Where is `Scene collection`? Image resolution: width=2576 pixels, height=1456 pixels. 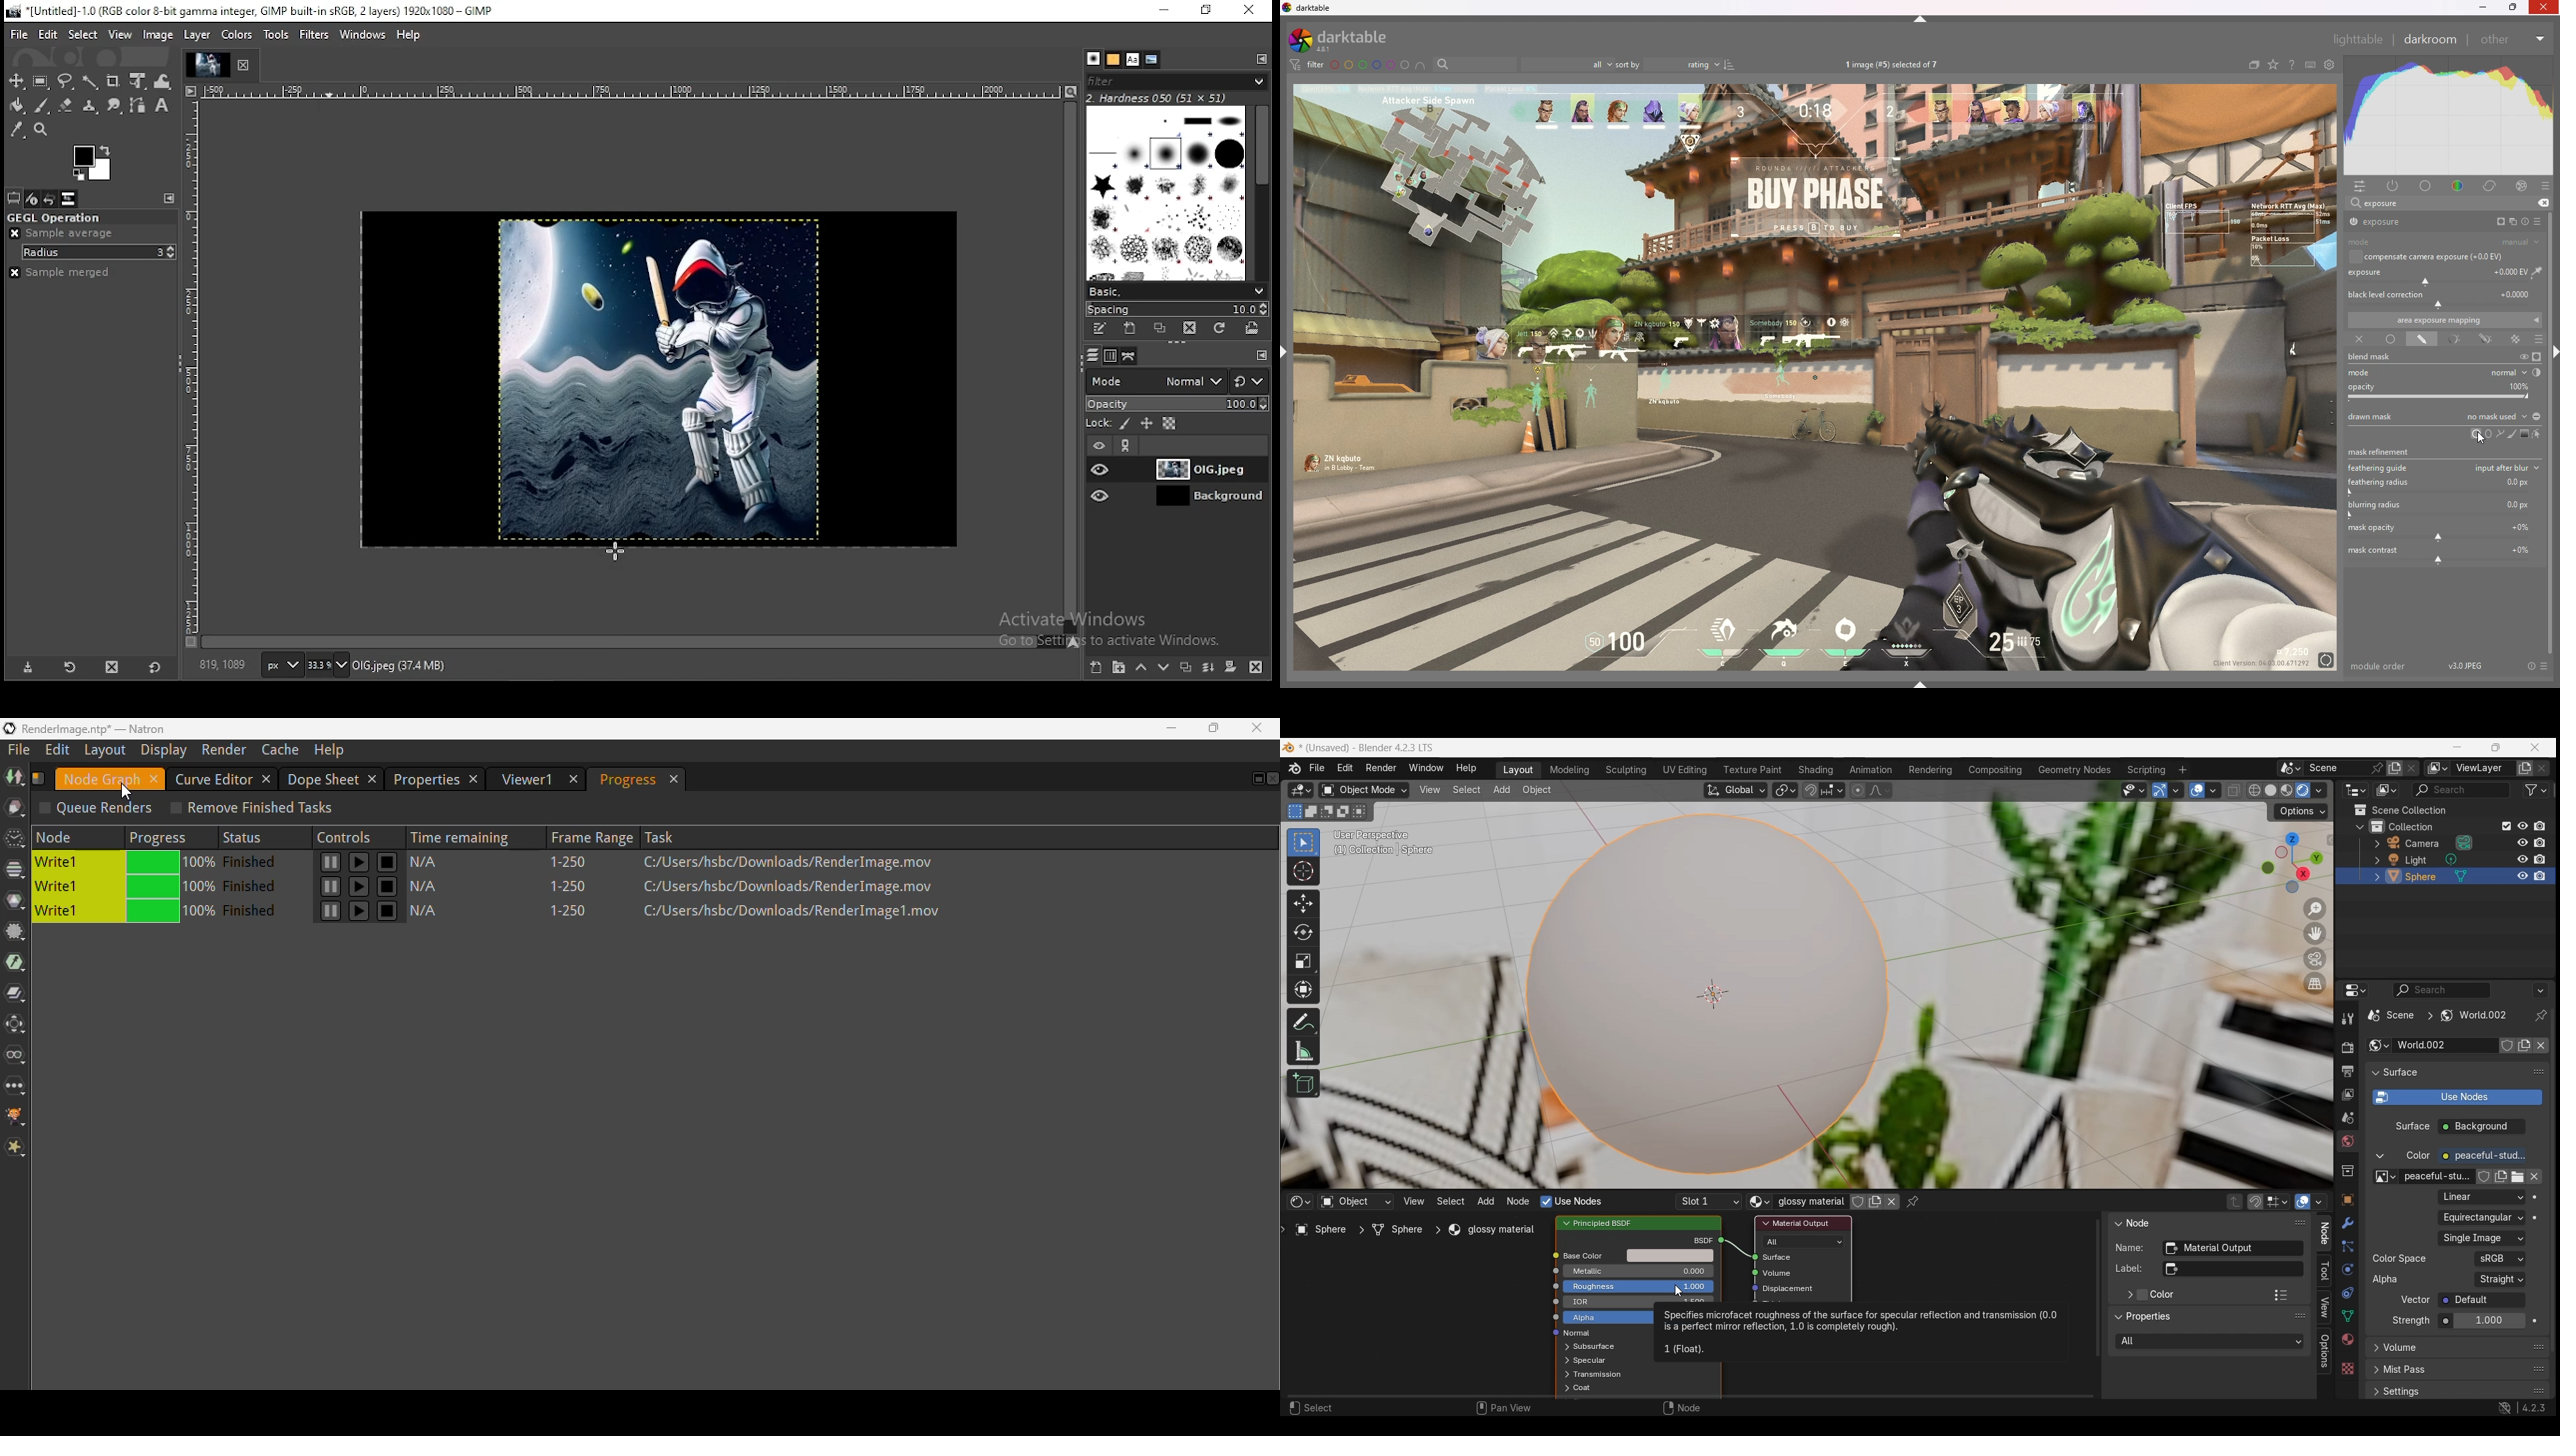
Scene collection is located at coordinates (2443, 810).